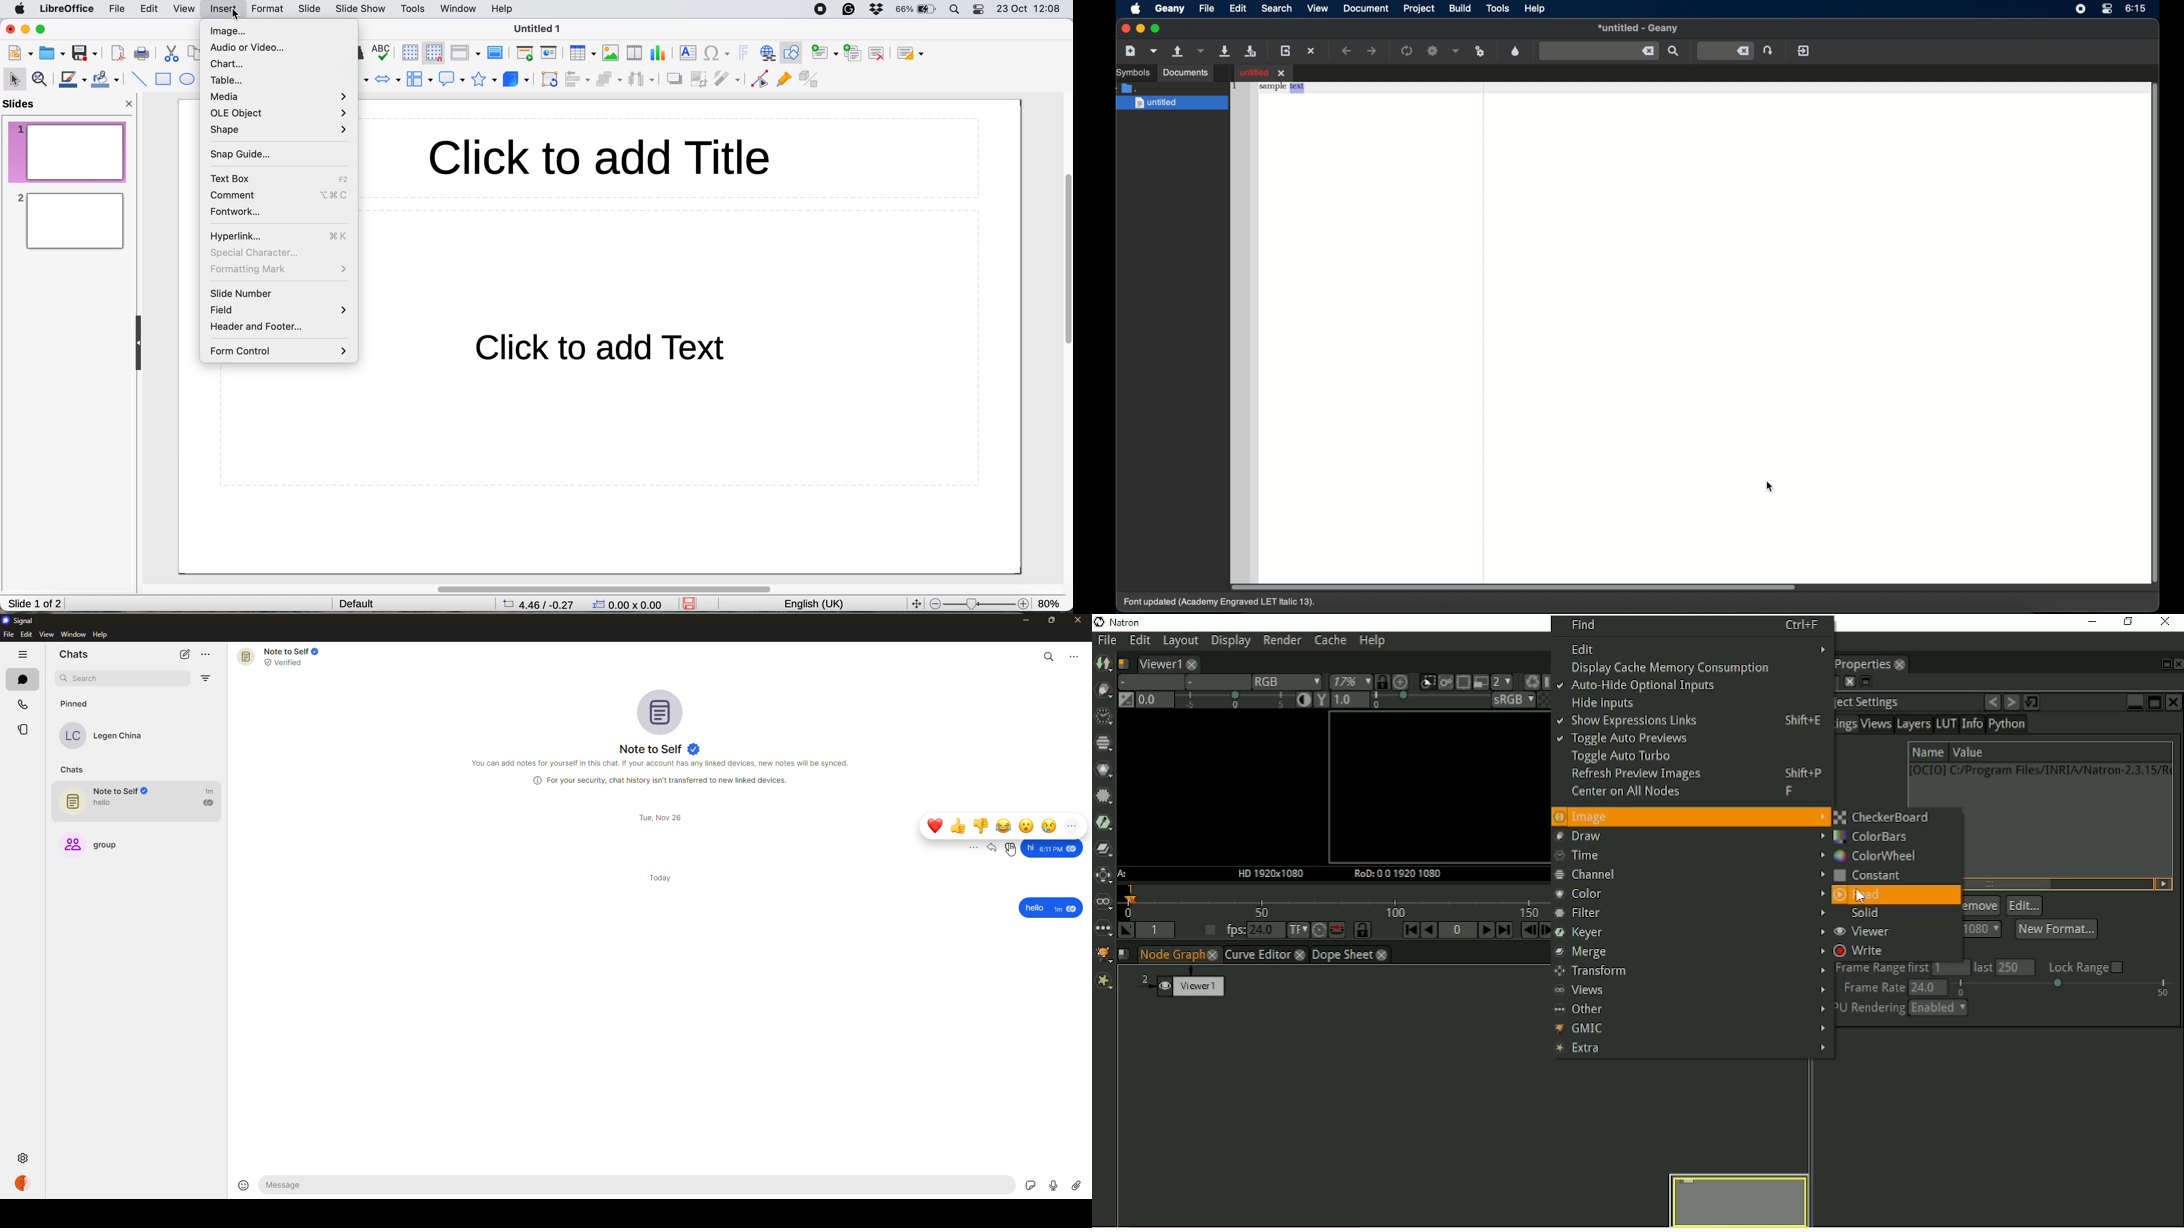 This screenshot has width=2184, height=1232. I want to click on edit, so click(152, 10).